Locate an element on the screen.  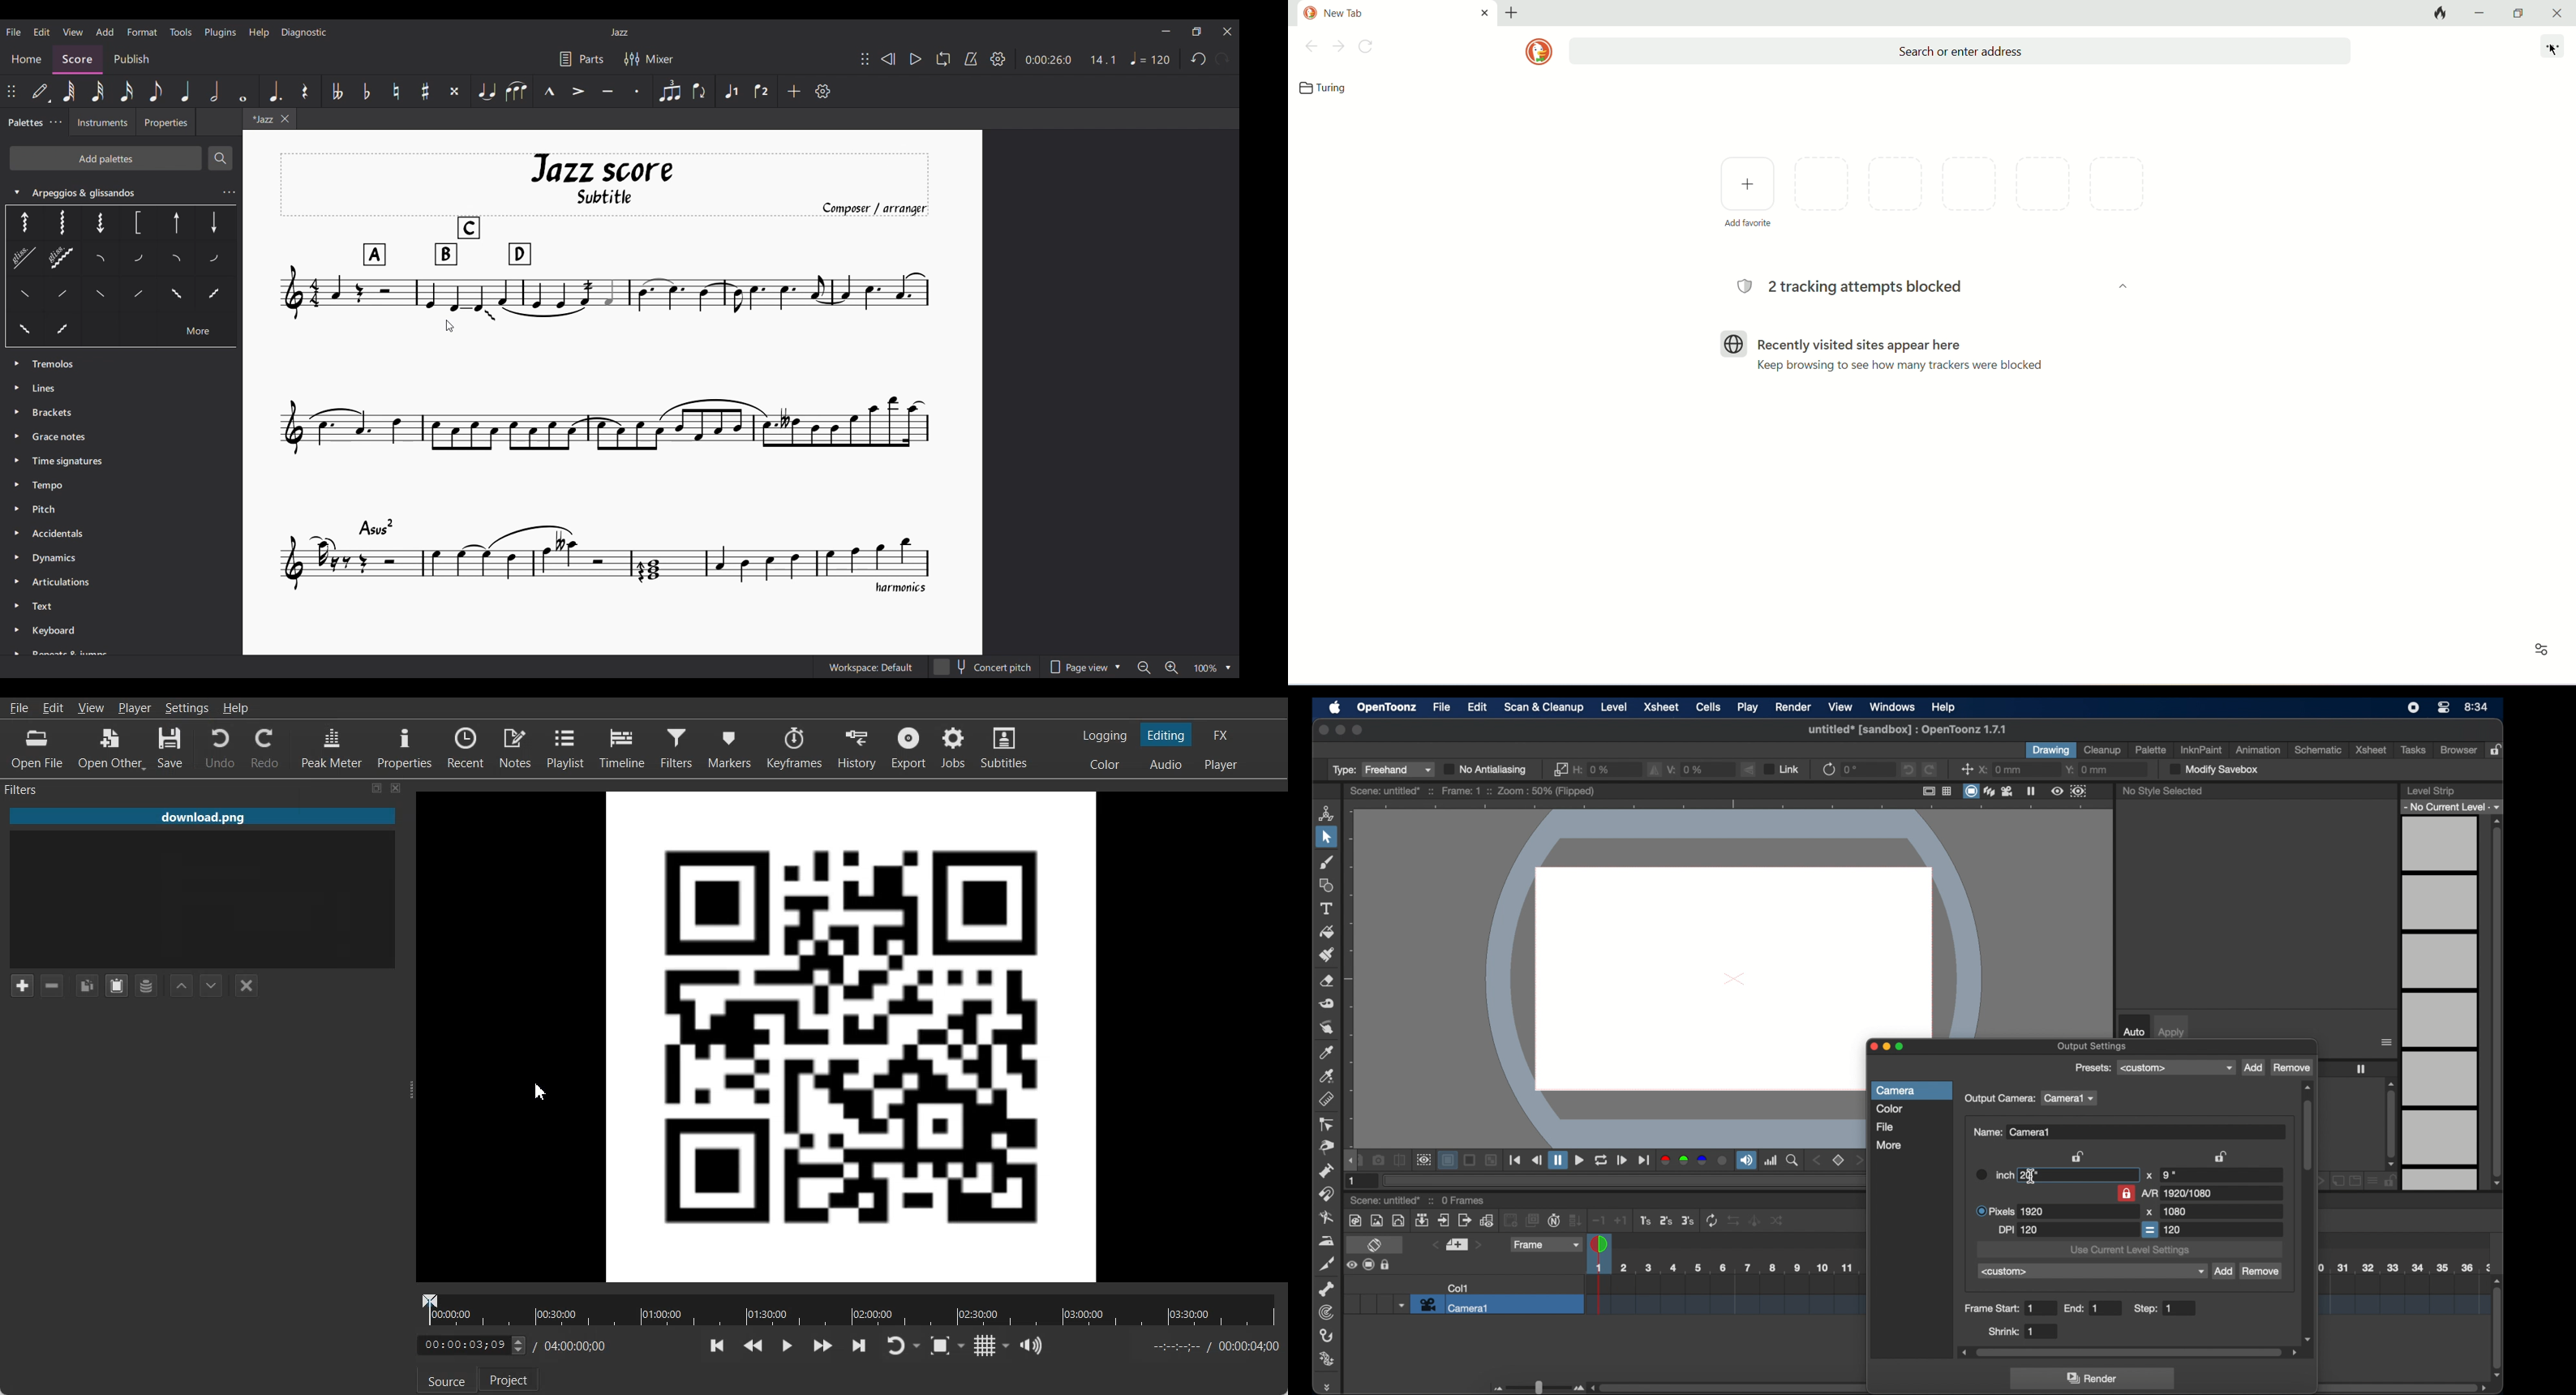
0 is located at coordinates (1852, 769).